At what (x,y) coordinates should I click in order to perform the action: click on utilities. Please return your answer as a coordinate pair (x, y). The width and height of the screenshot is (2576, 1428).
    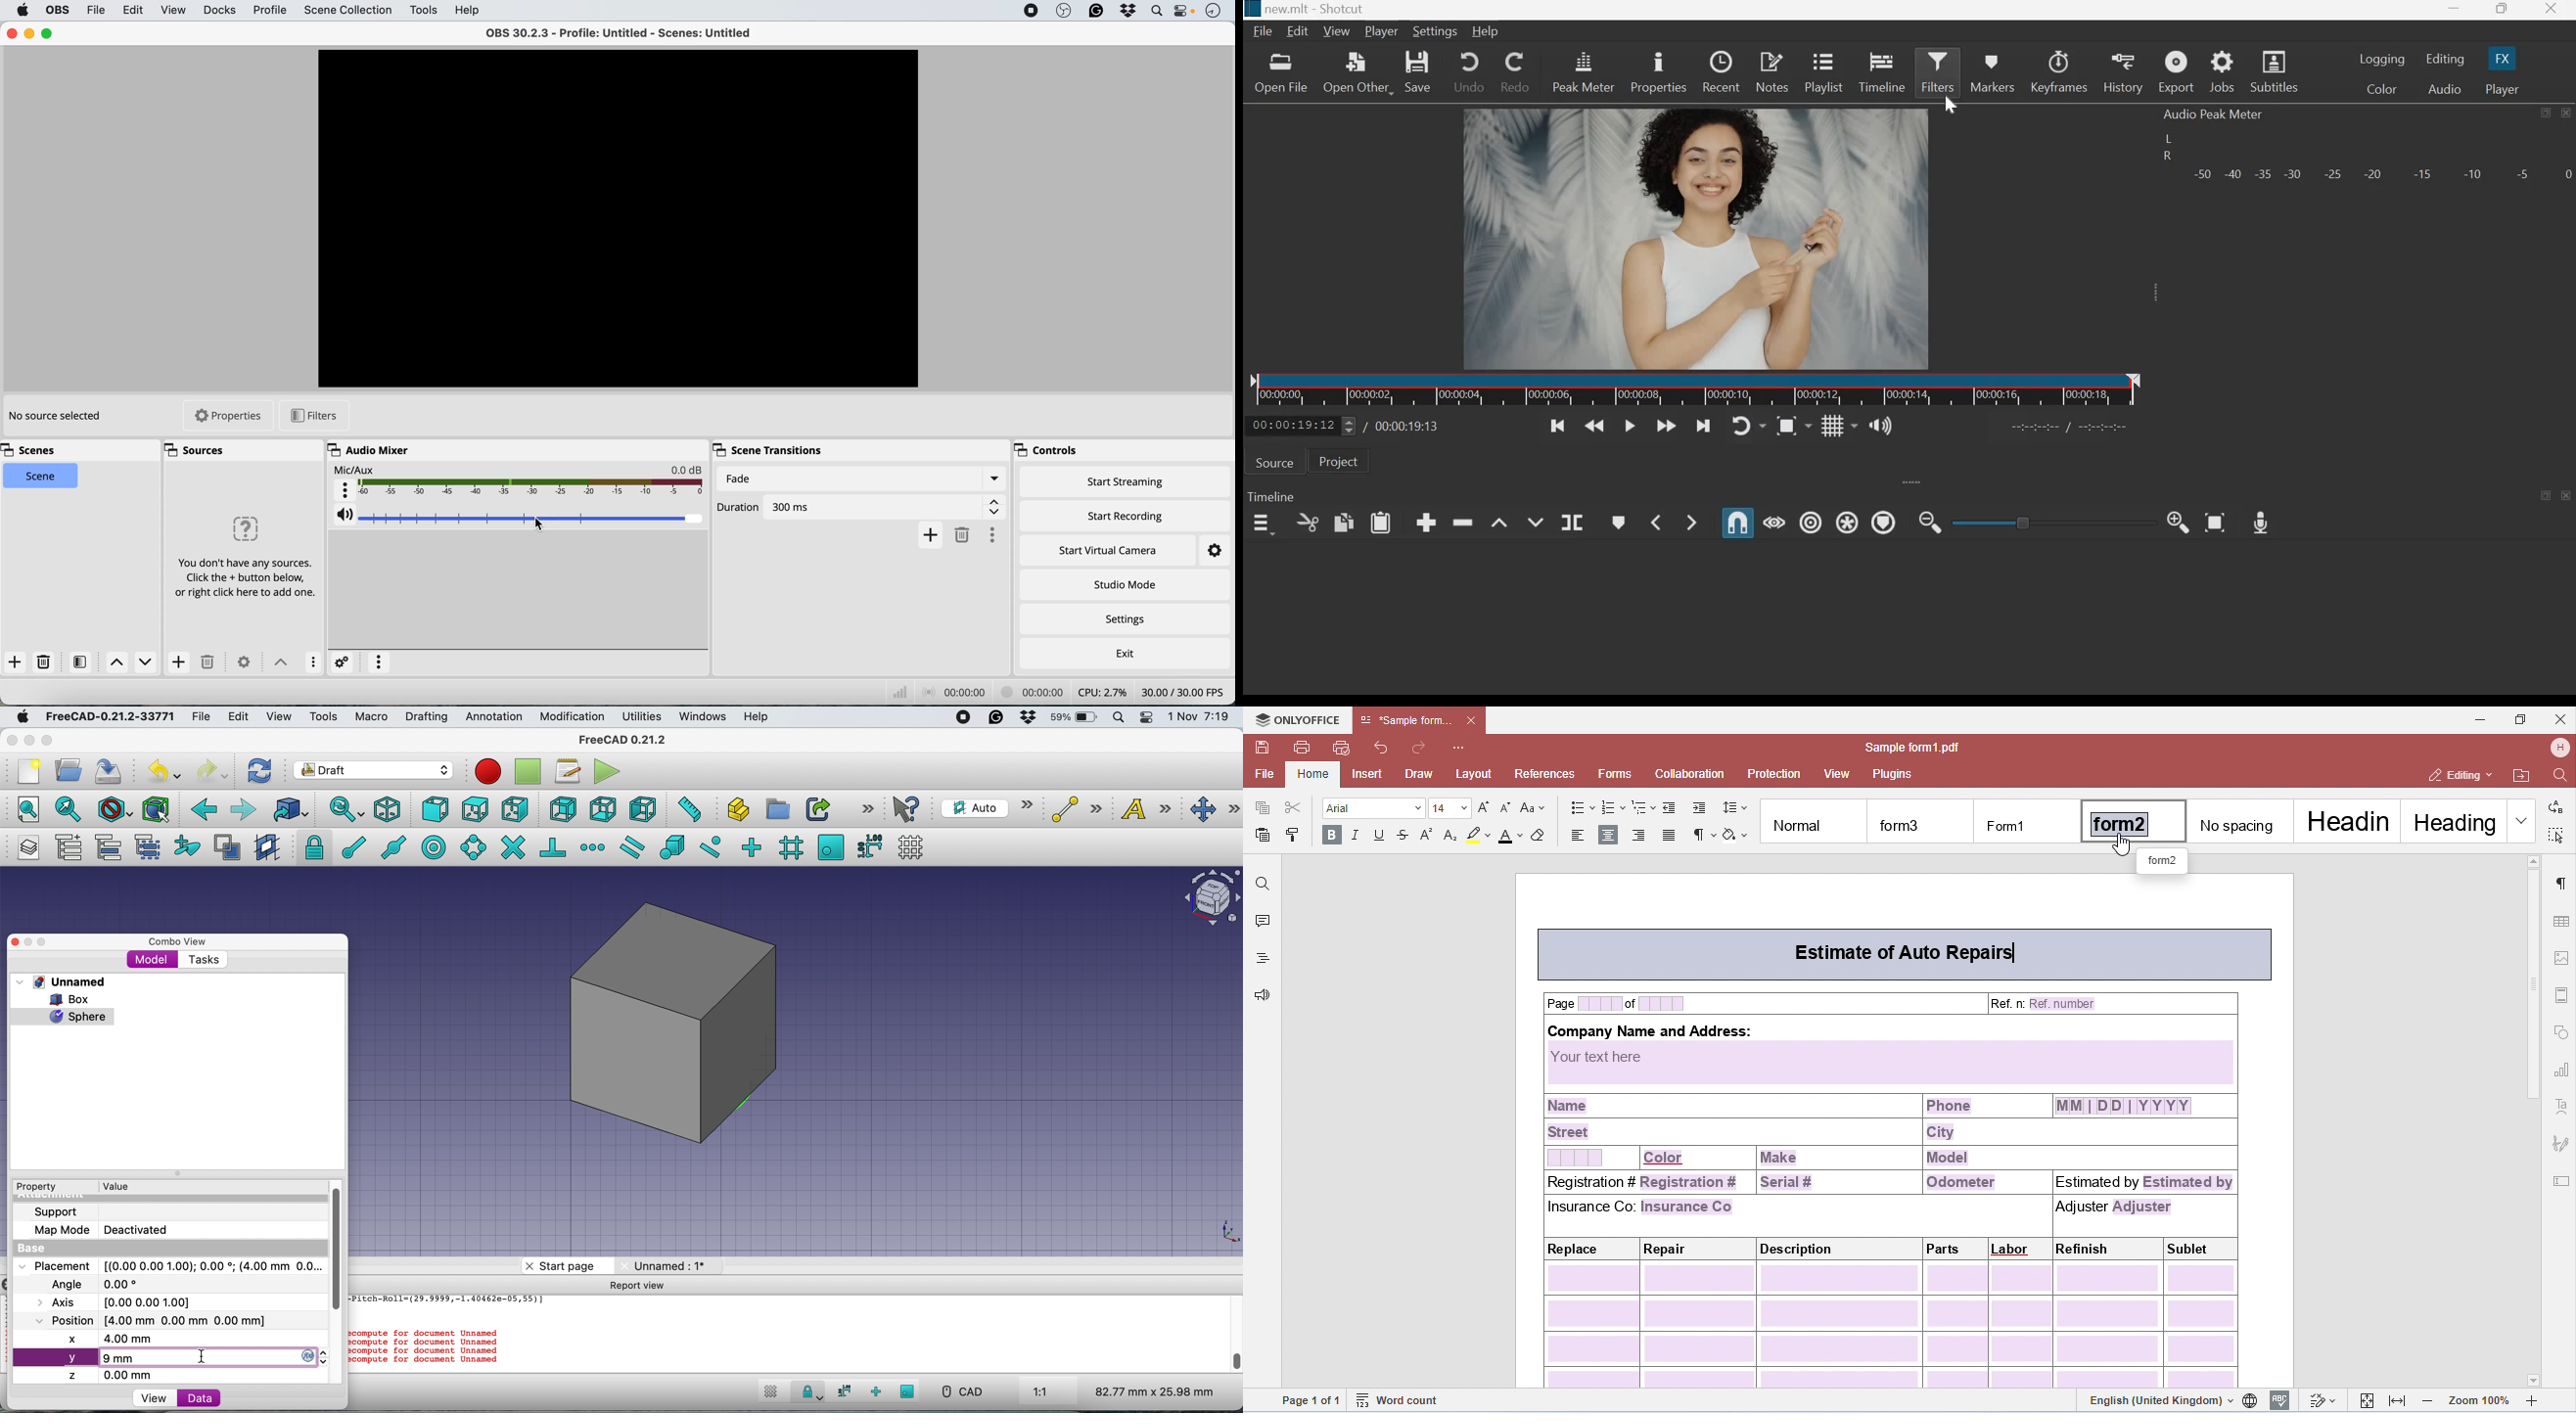
    Looking at the image, I should click on (643, 717).